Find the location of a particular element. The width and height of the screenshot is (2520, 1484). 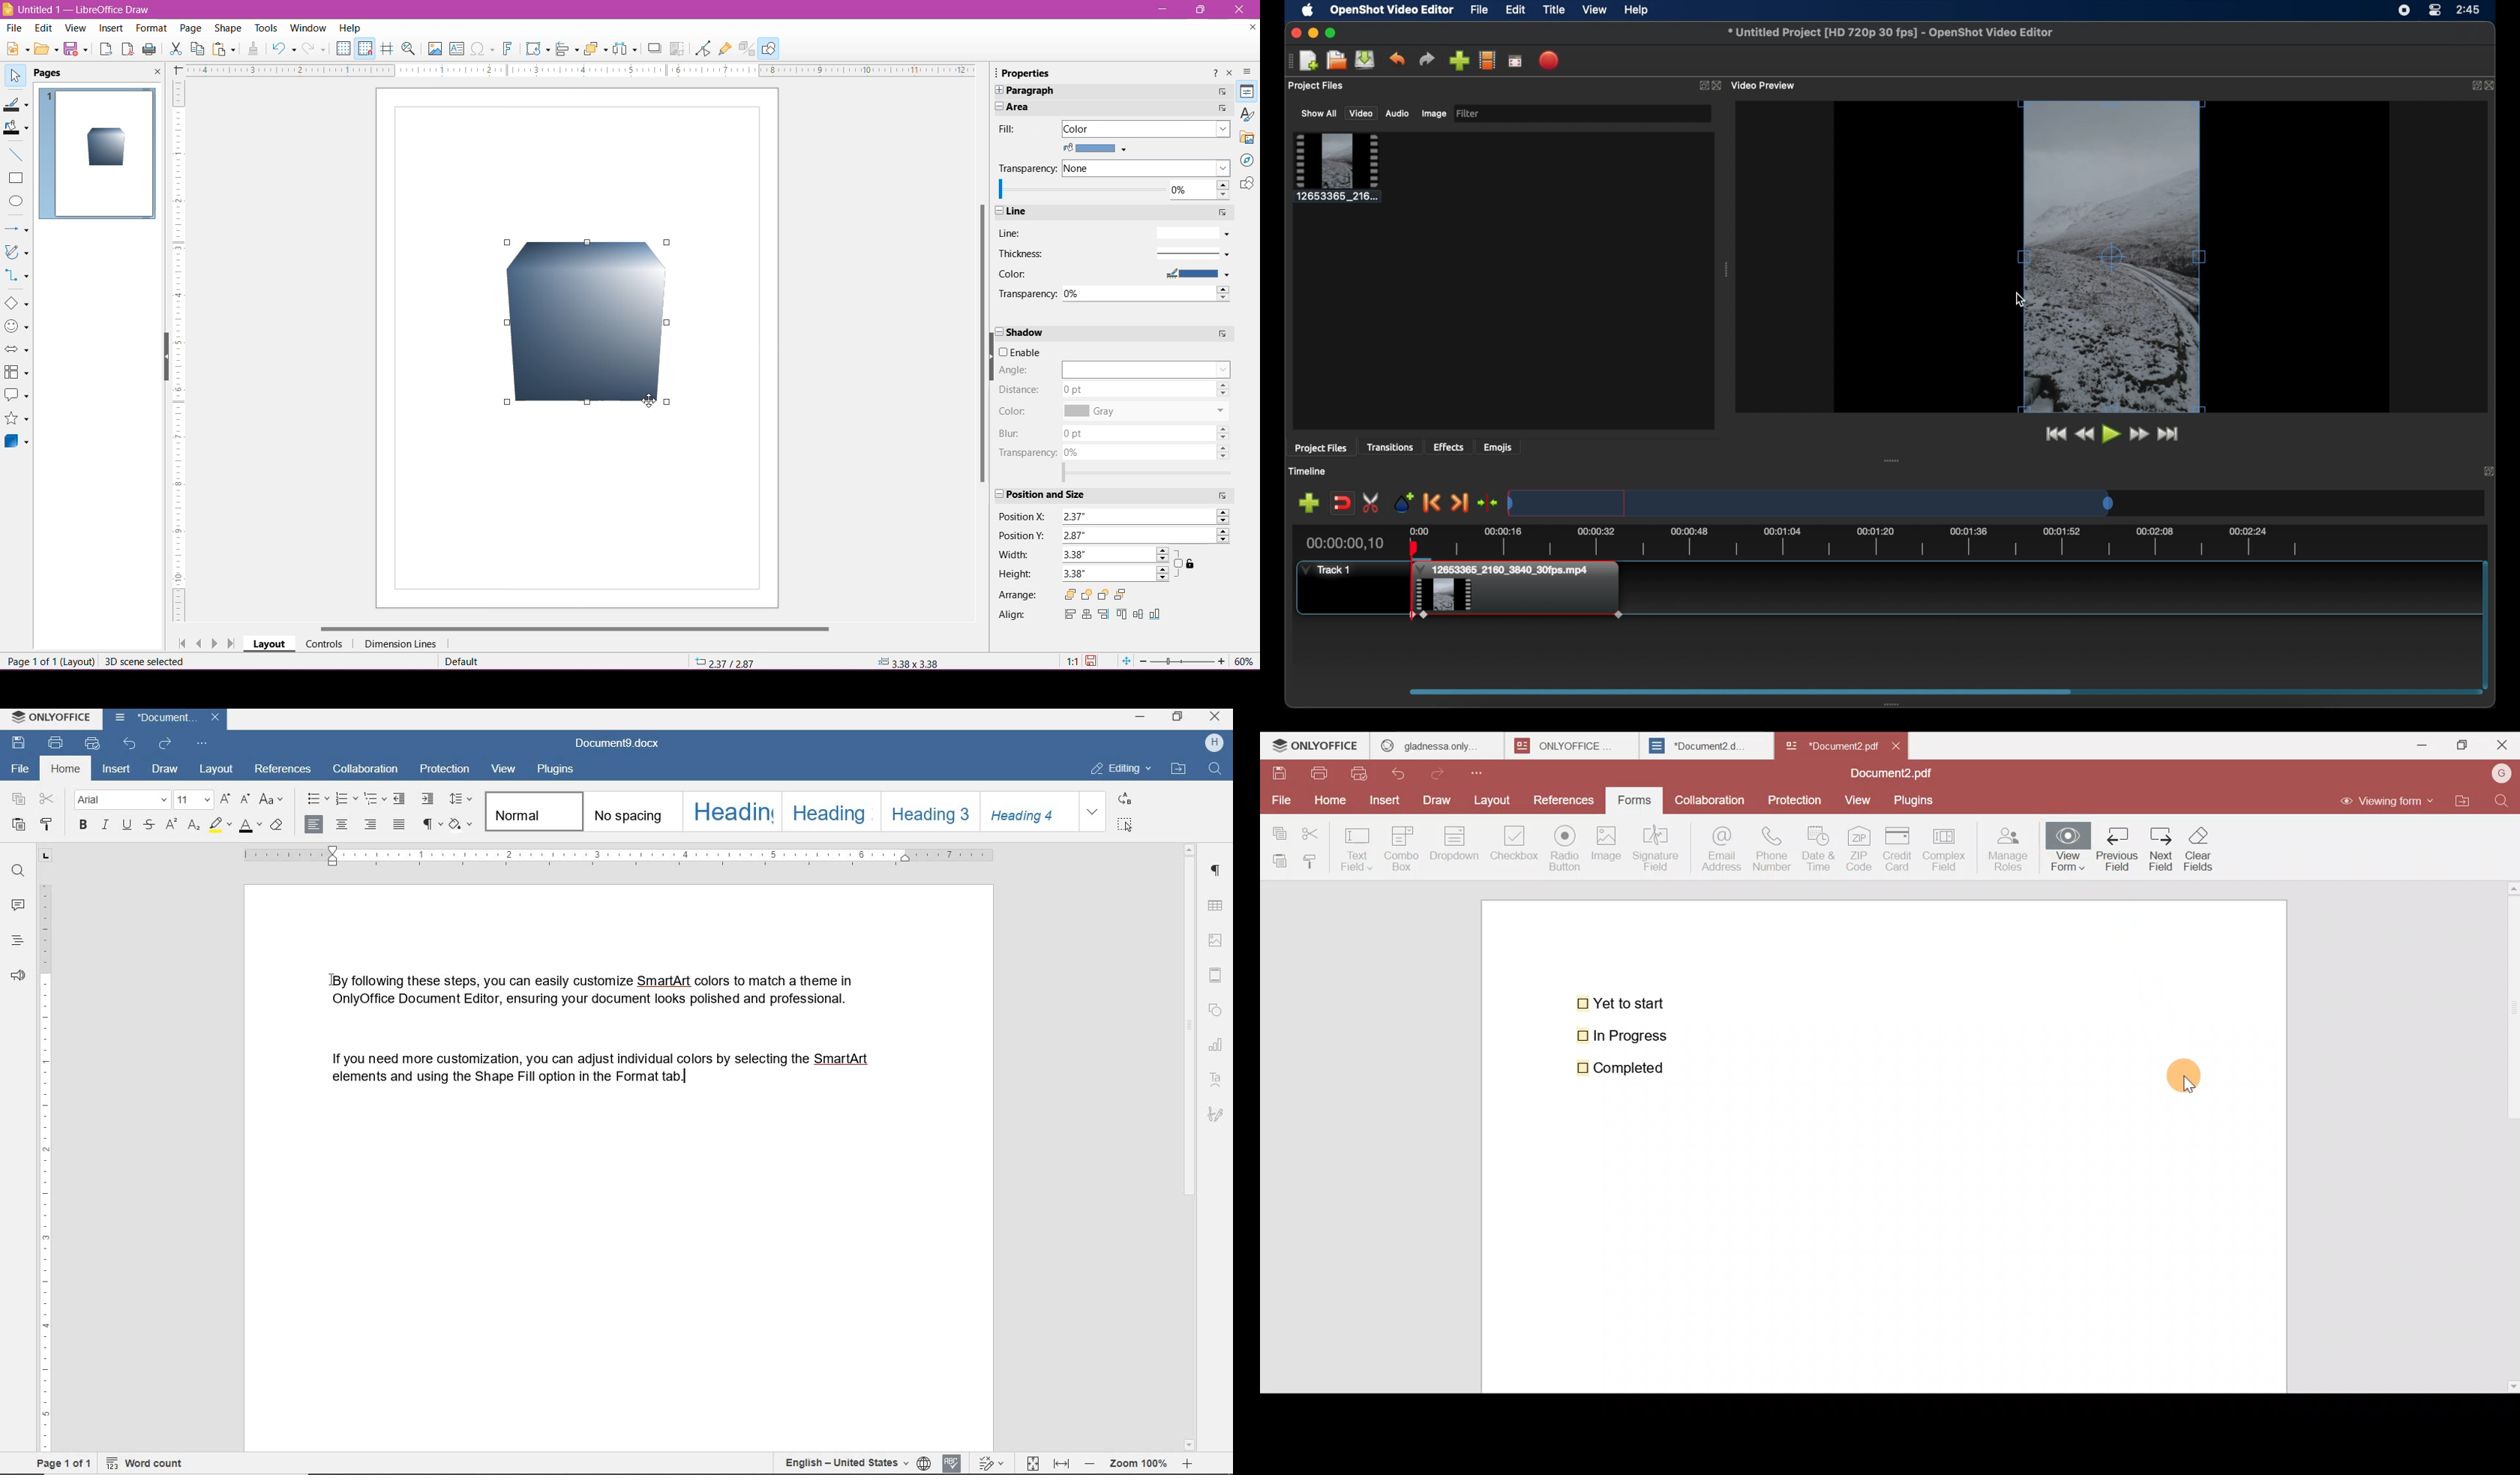

Redo is located at coordinates (1444, 770).